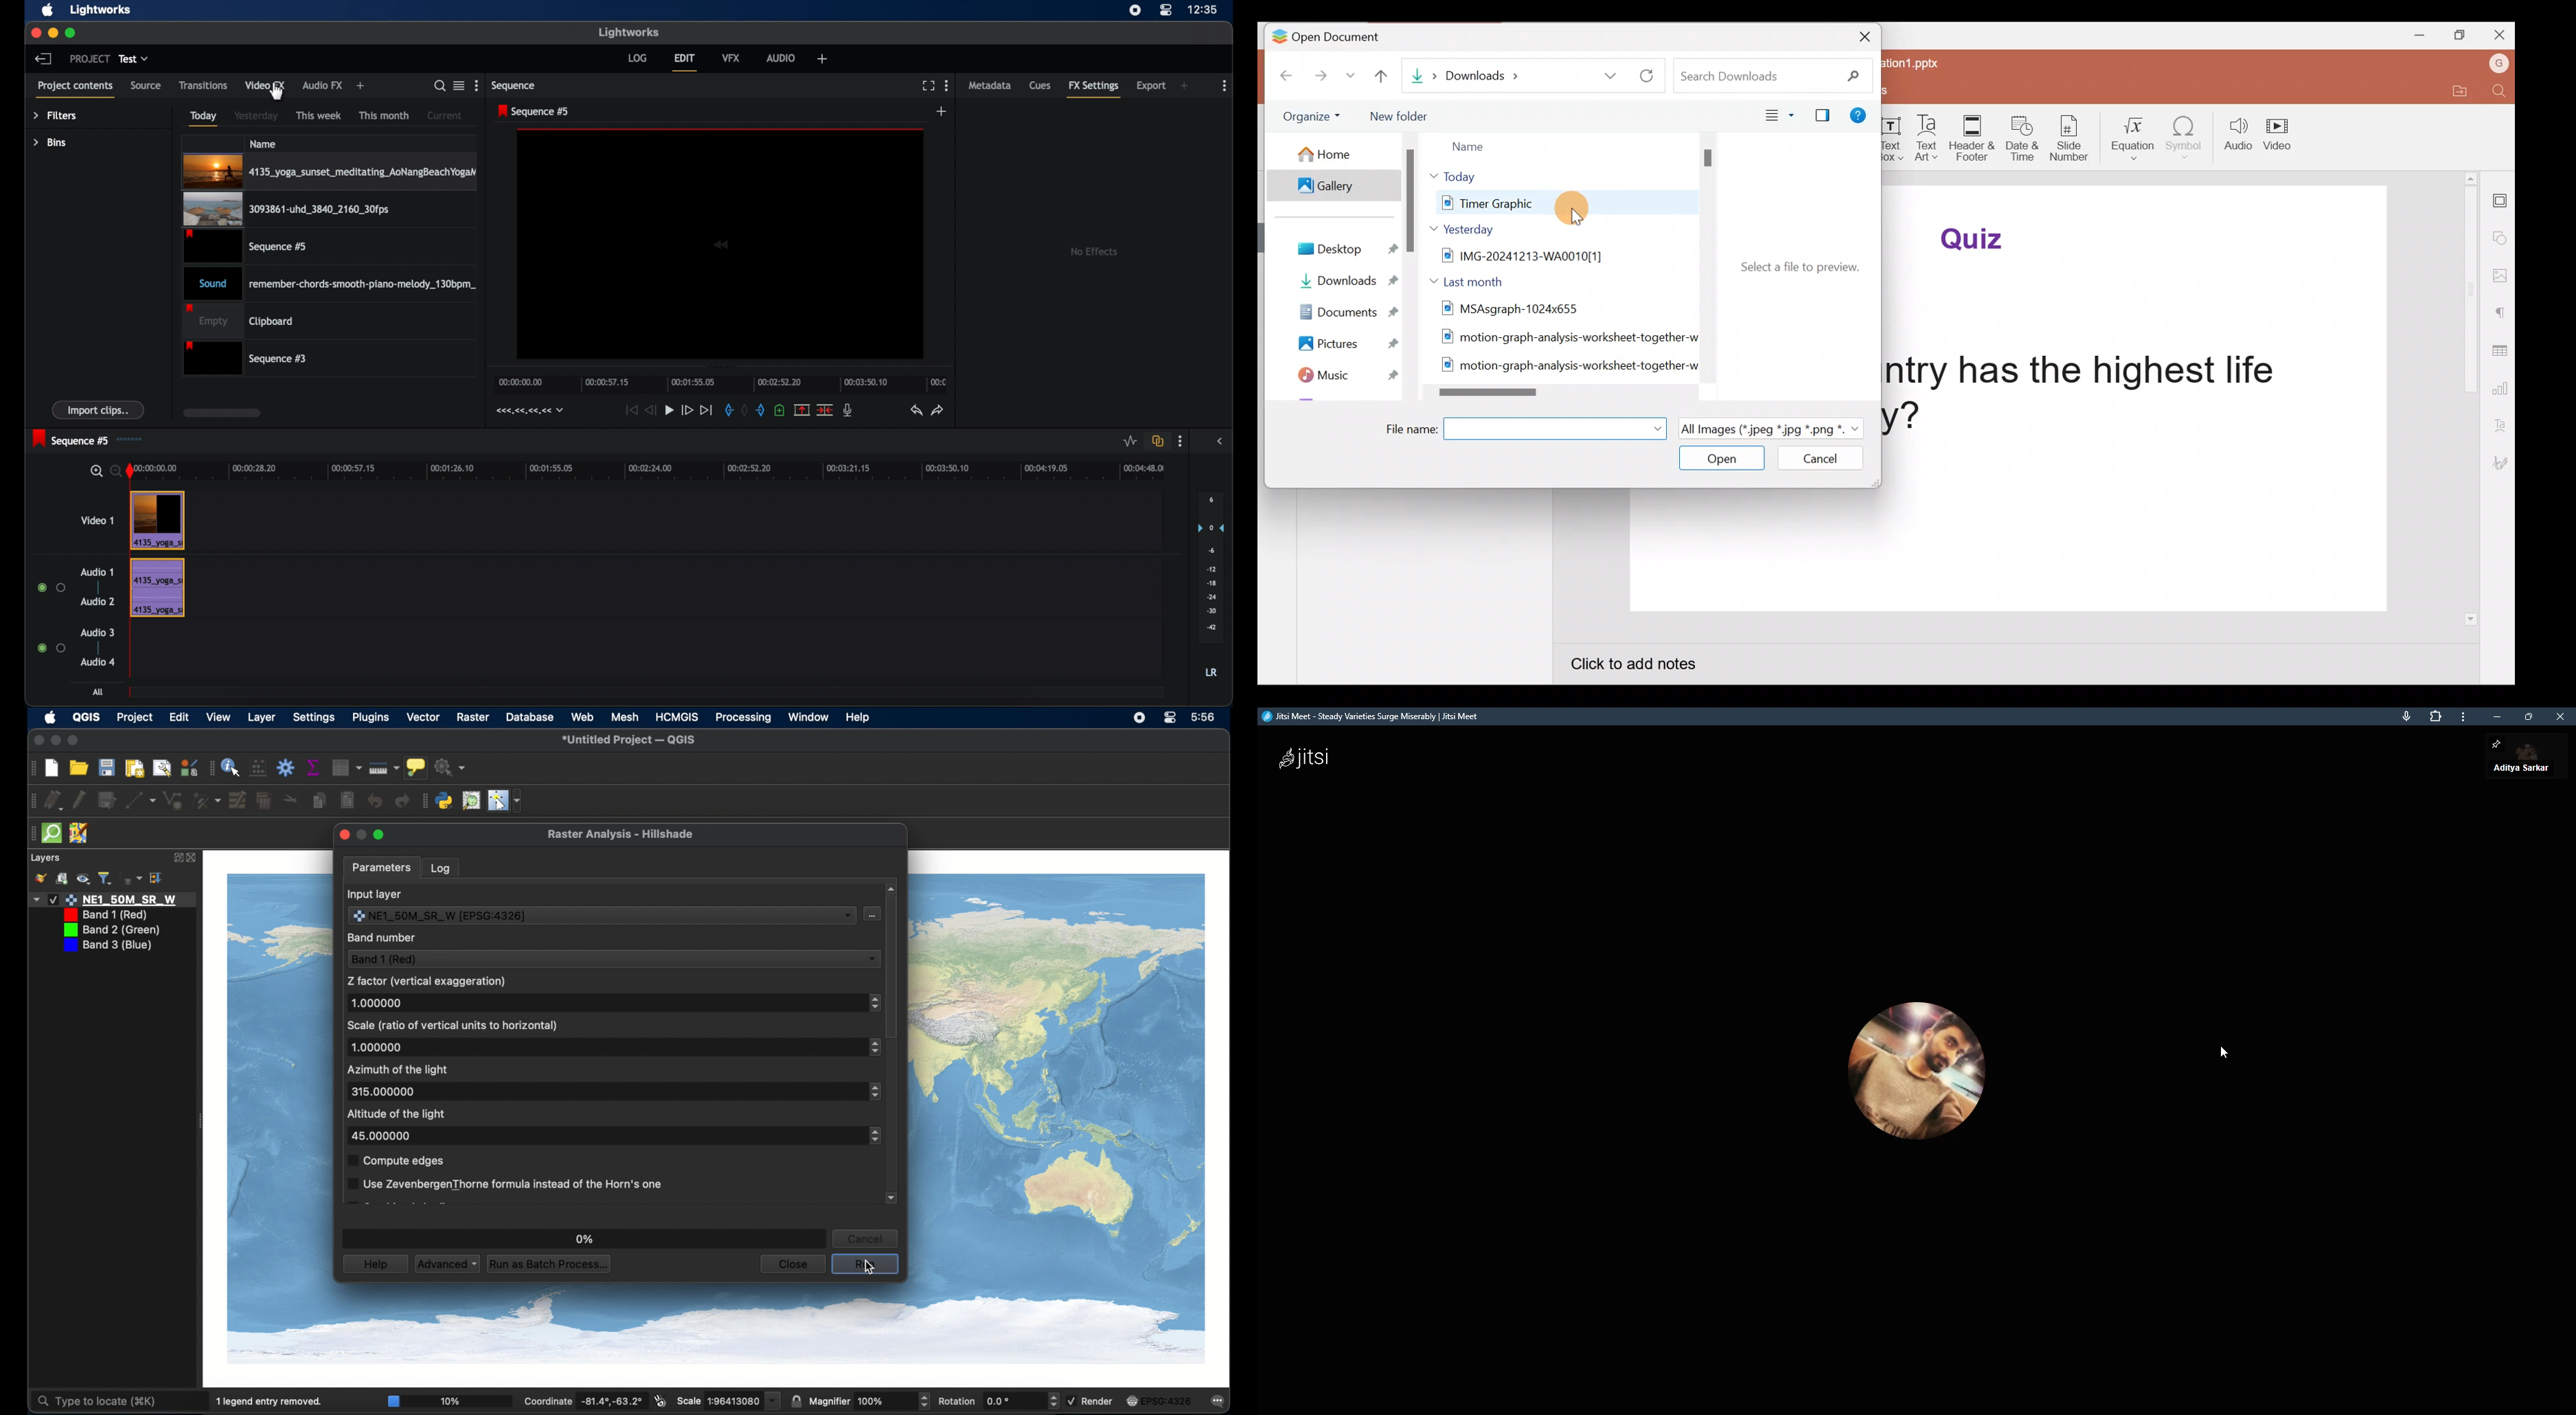 The height and width of the screenshot is (1428, 2576). What do you see at coordinates (204, 85) in the screenshot?
I see `transitions` at bounding box center [204, 85].